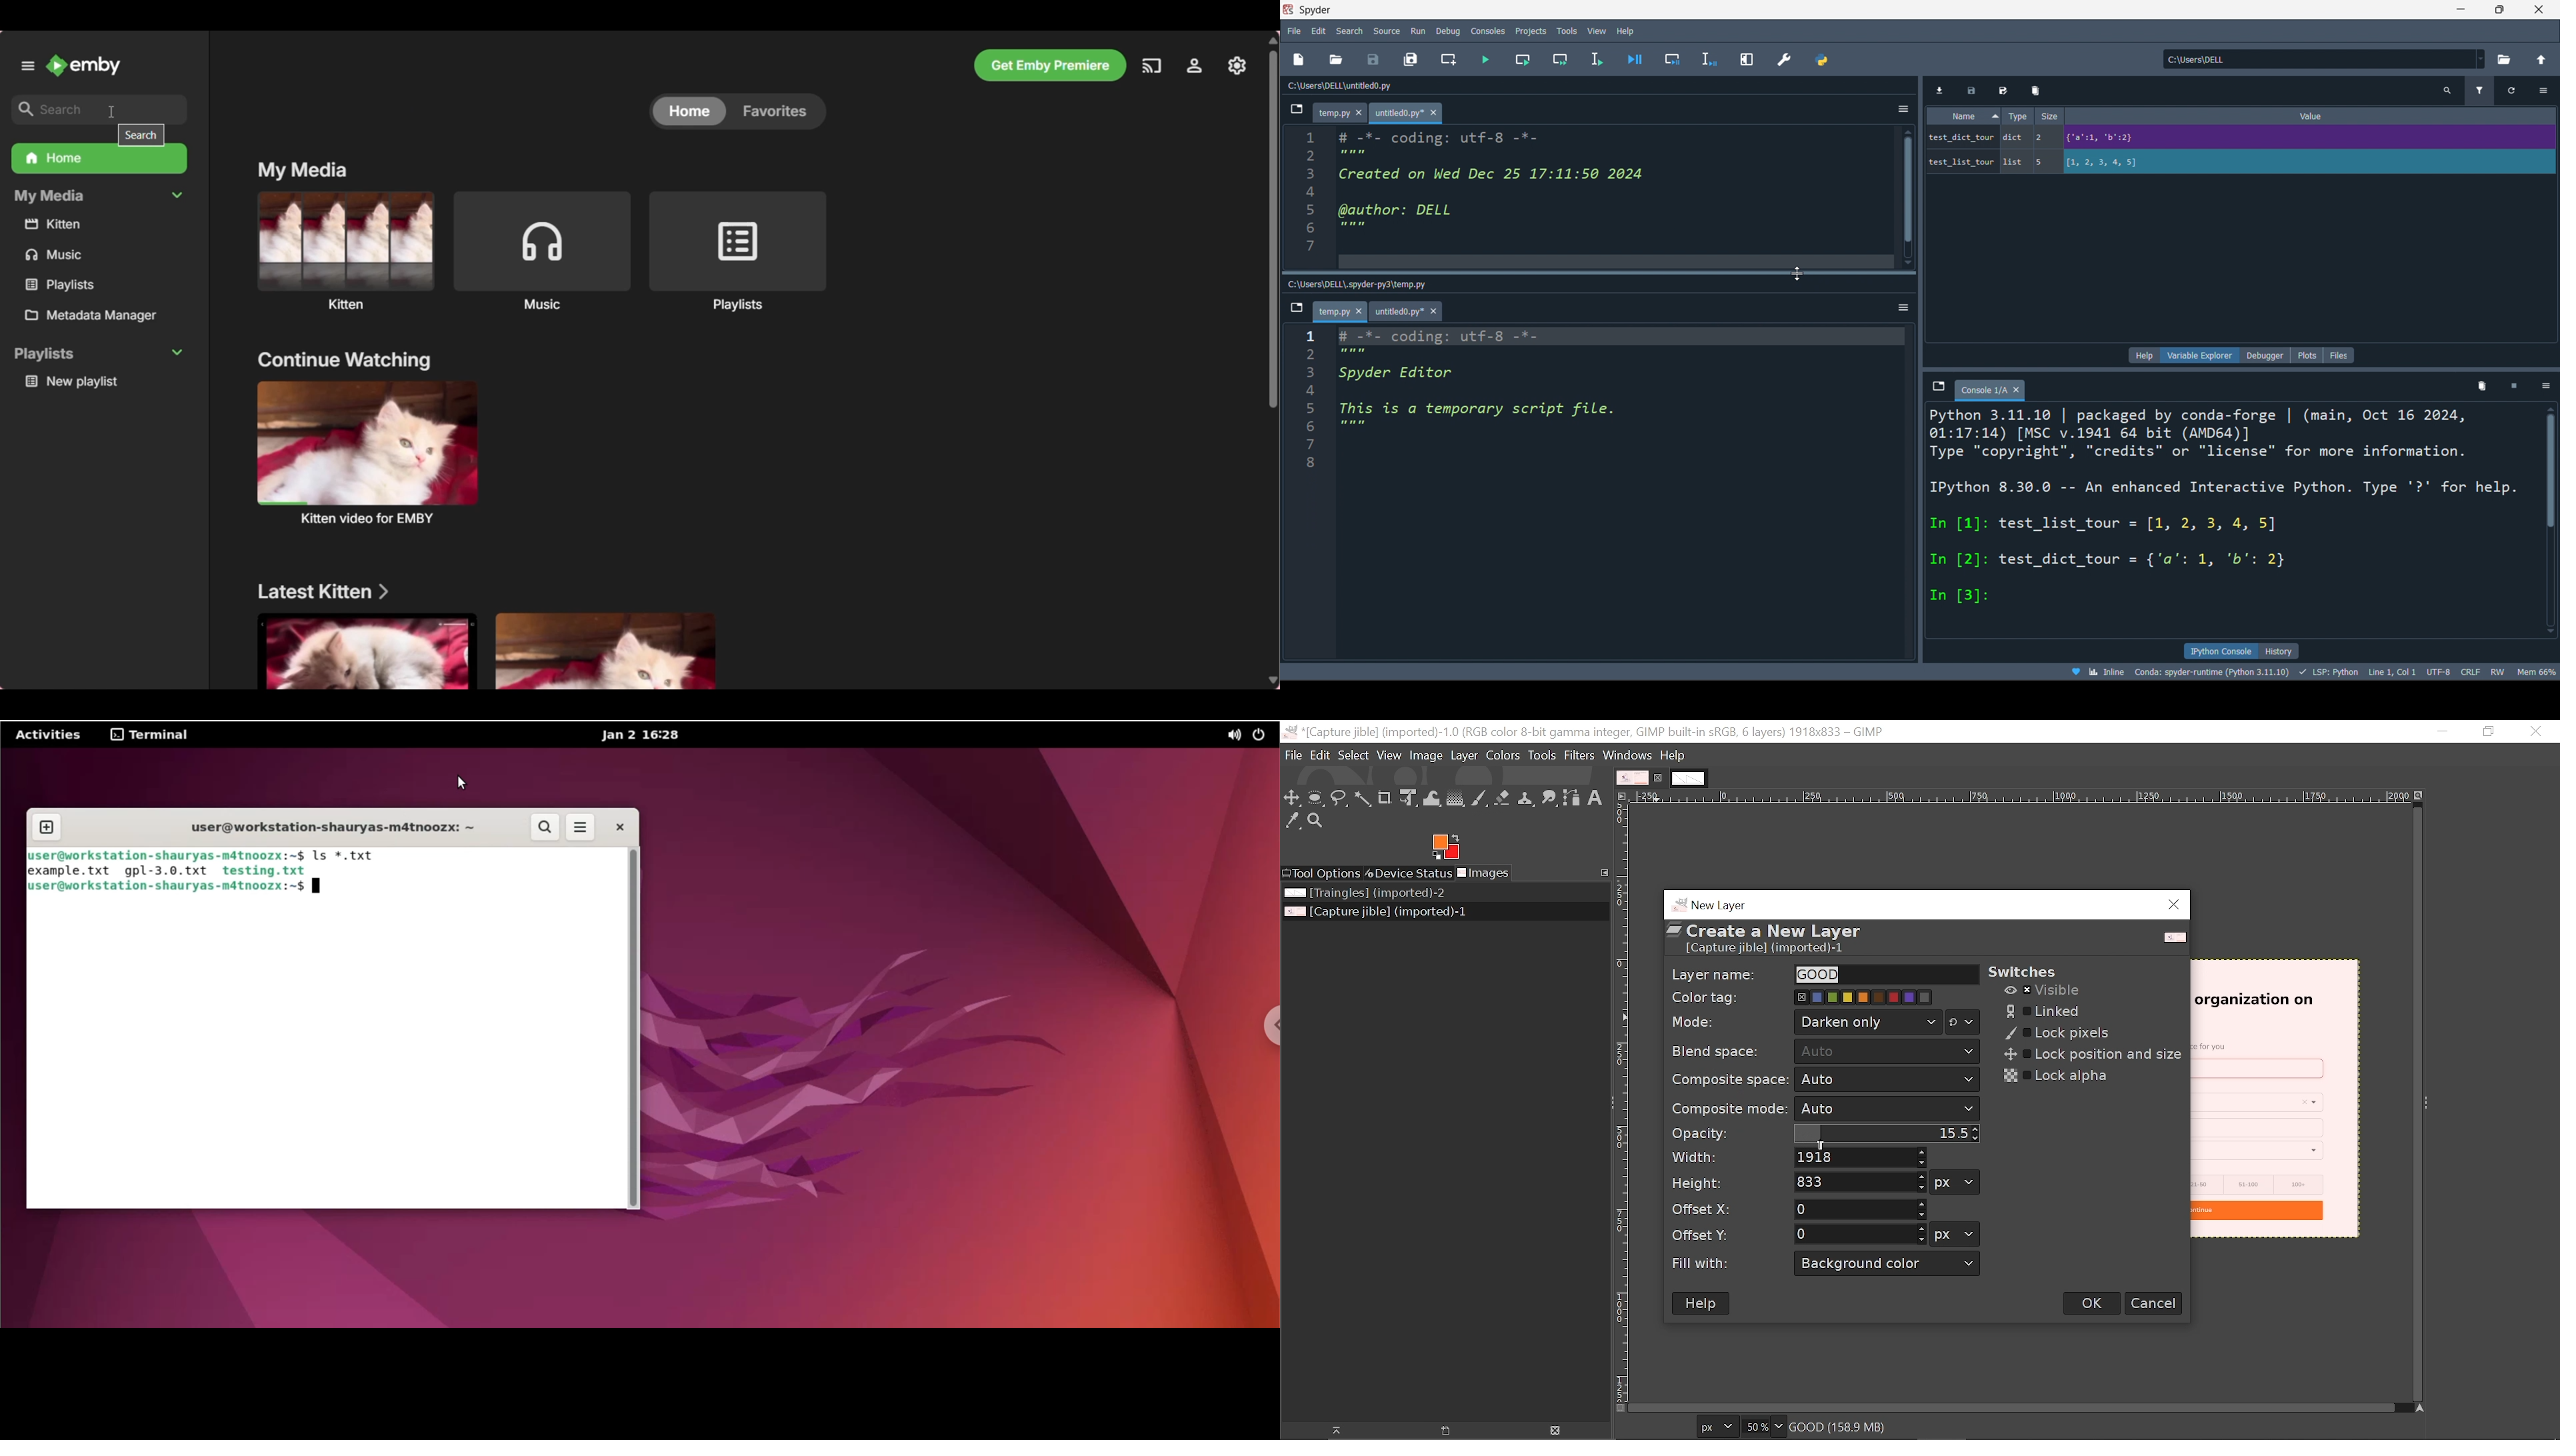 The width and height of the screenshot is (2576, 1456). Describe the element at coordinates (1351, 155) in the screenshot. I see `2 """` at that location.